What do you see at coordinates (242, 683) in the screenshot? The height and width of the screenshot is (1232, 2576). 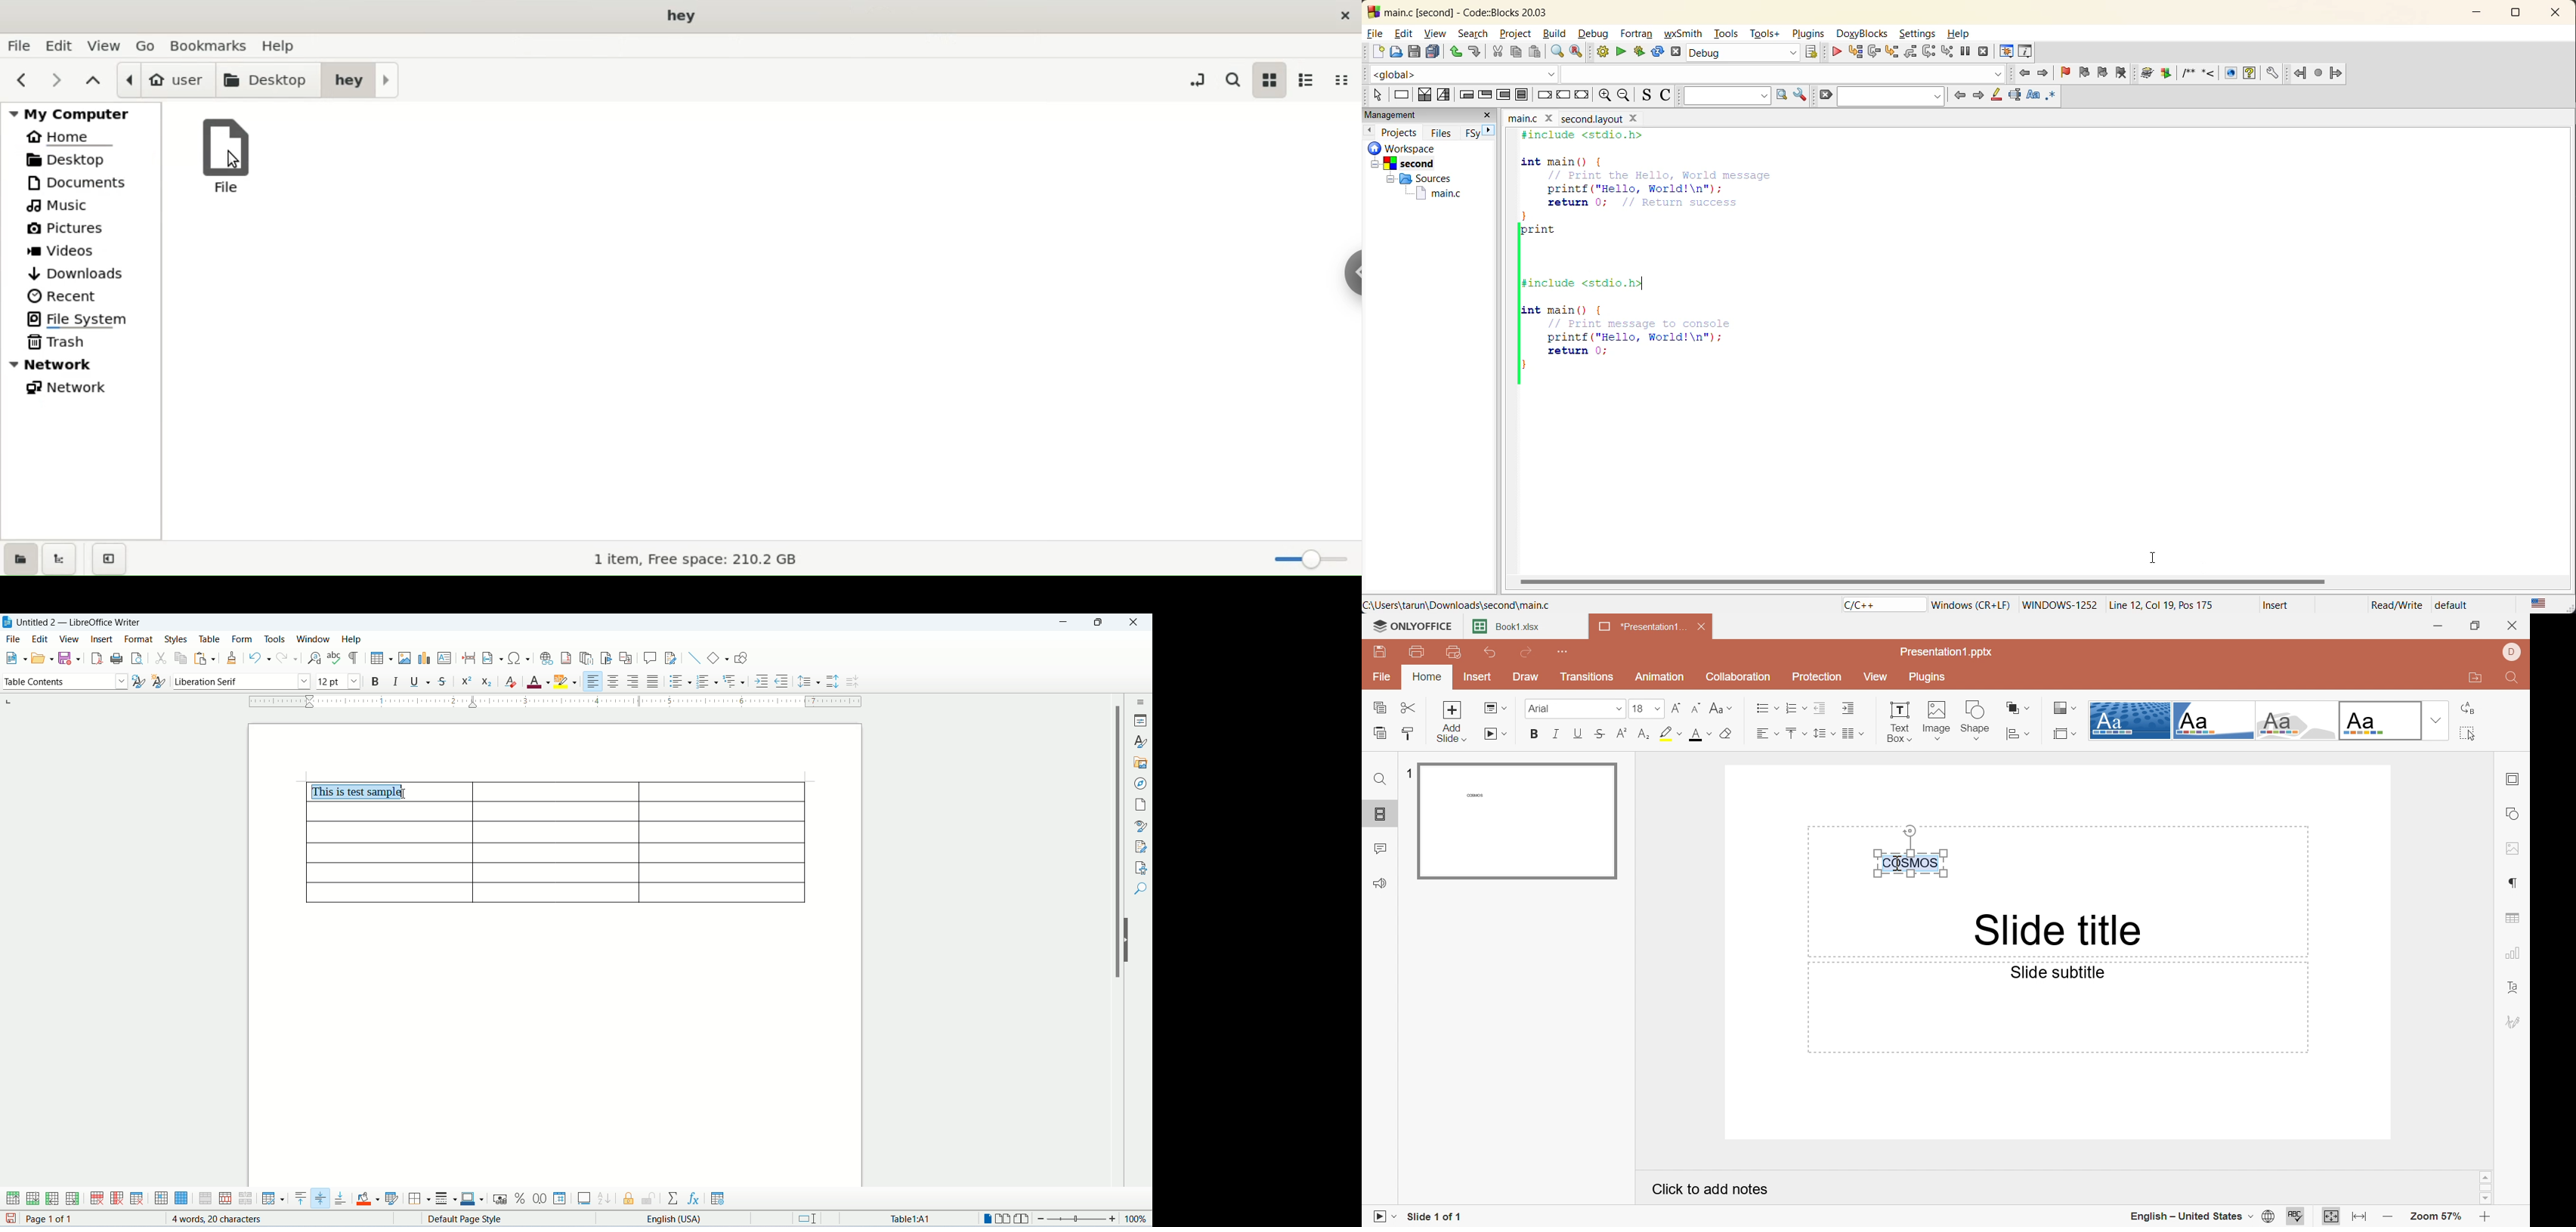 I see `font name` at bounding box center [242, 683].